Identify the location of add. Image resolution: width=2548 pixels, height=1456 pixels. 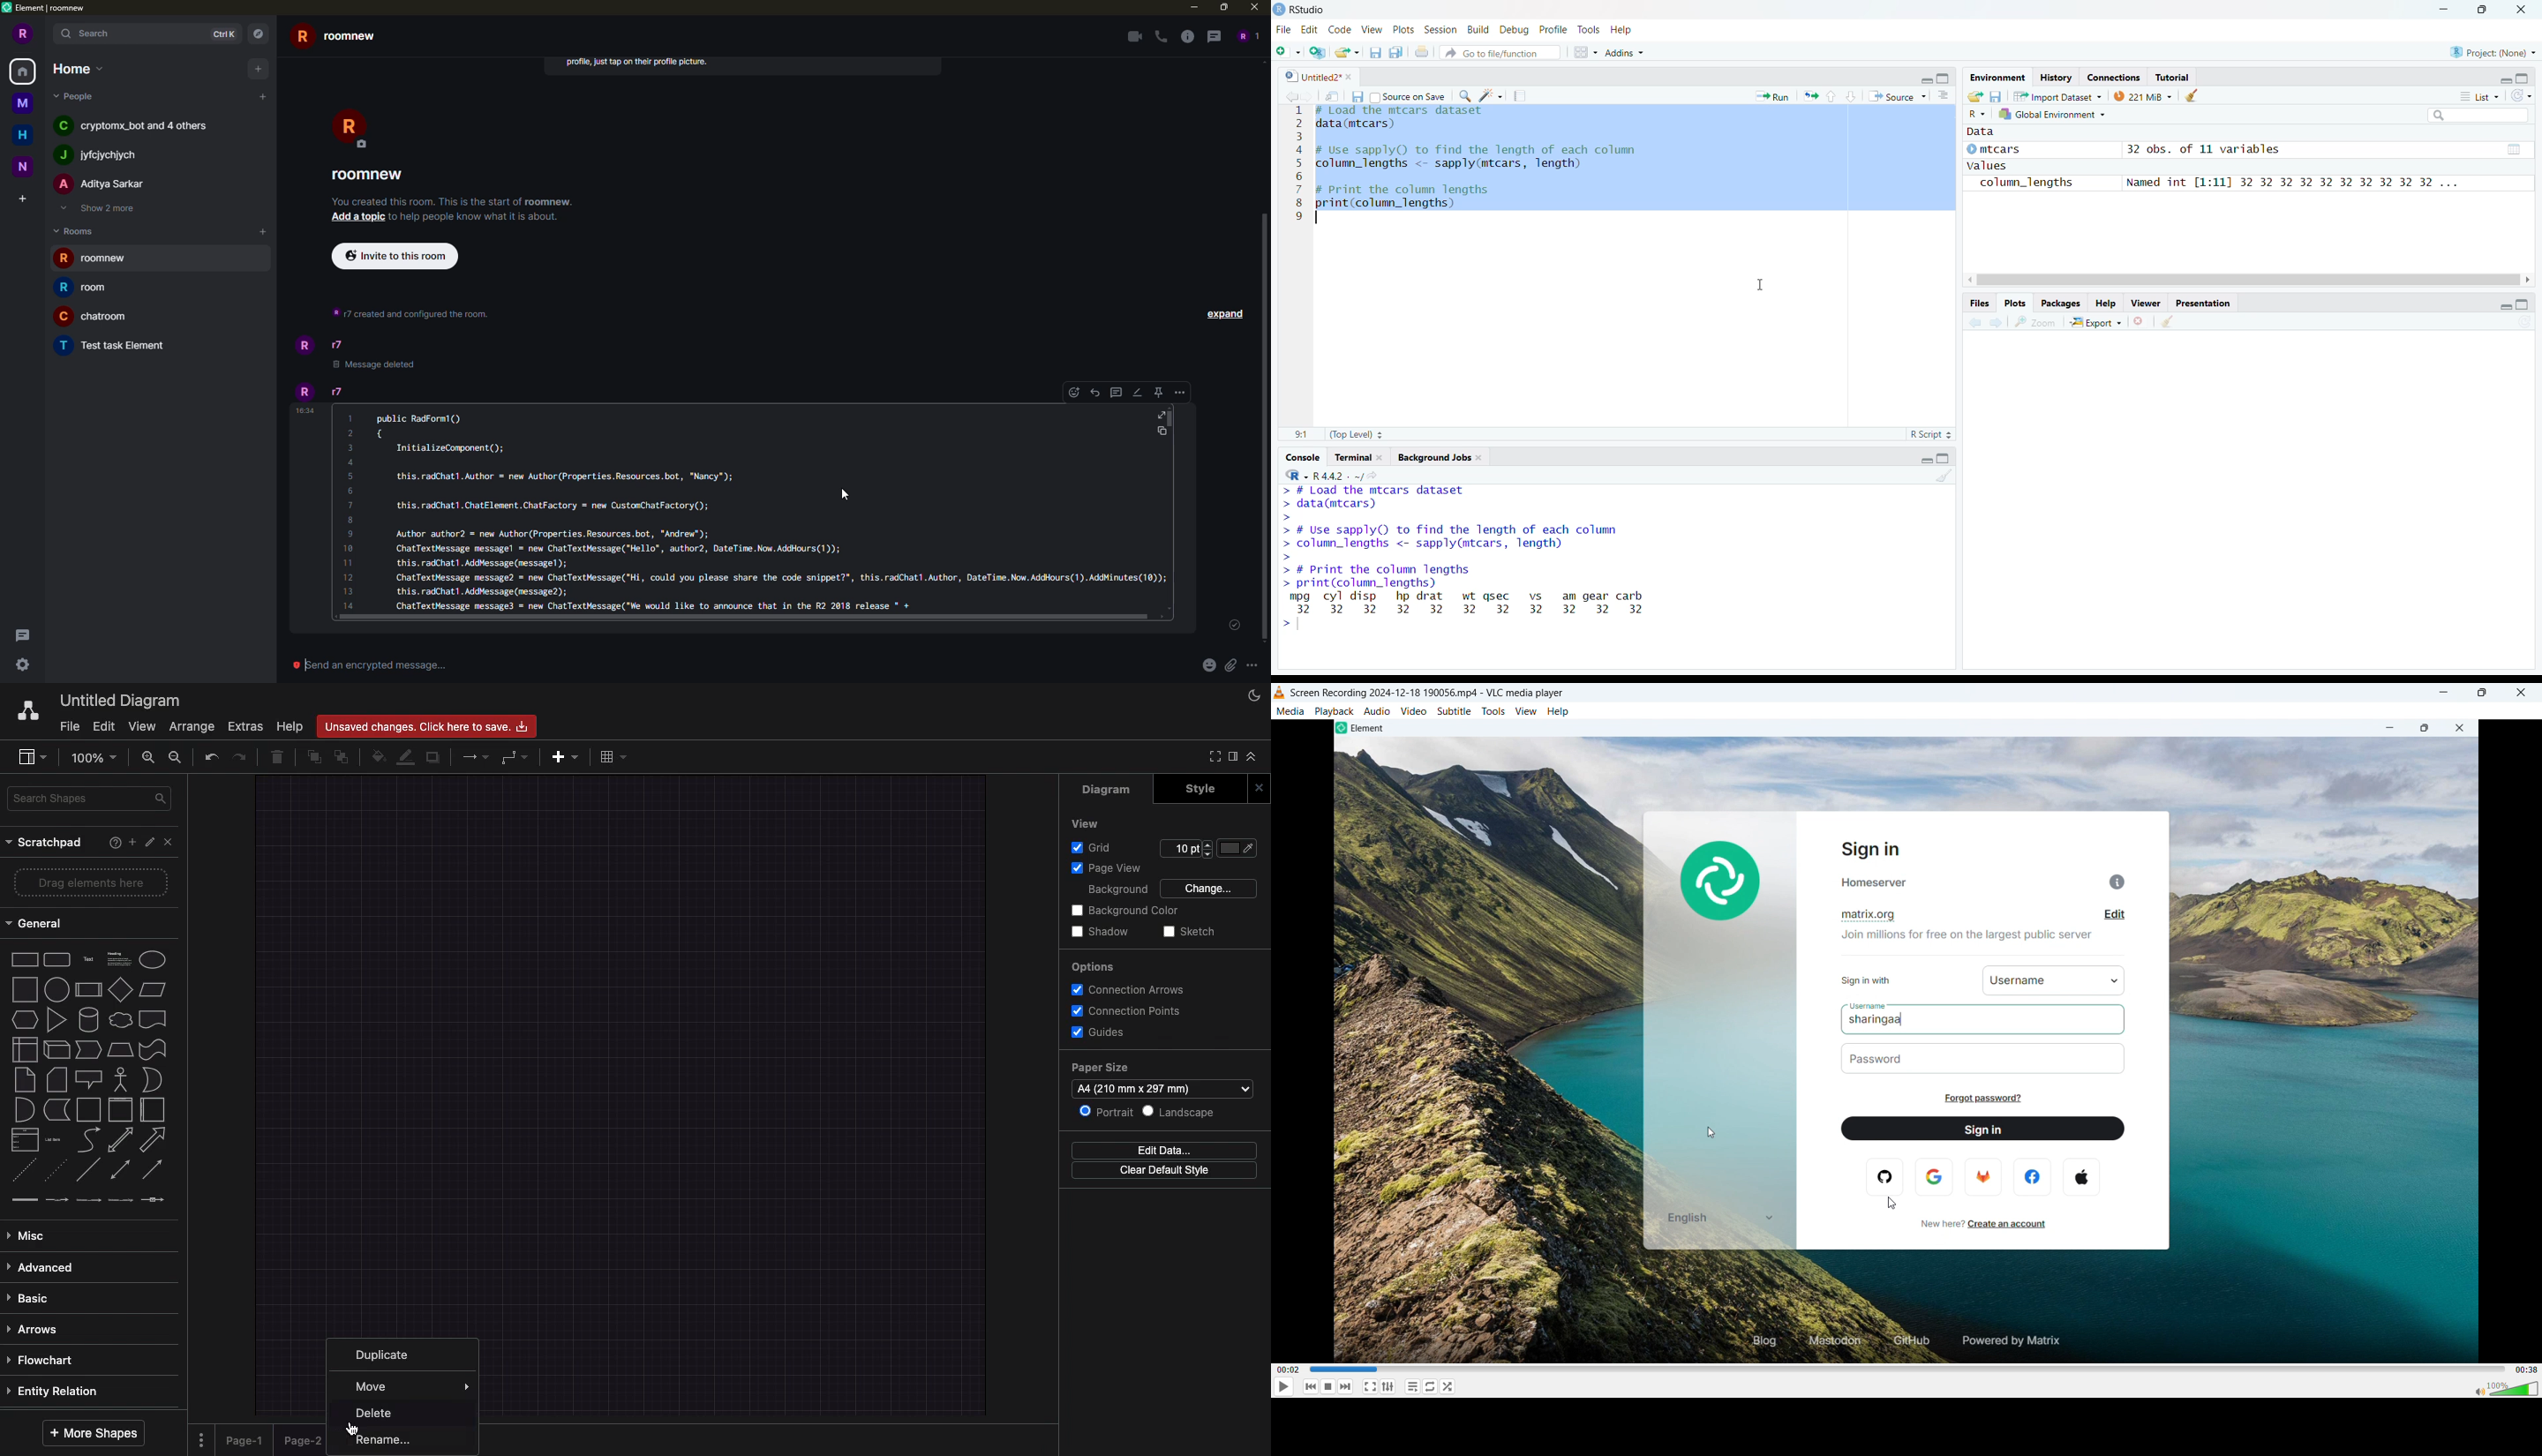
(260, 68).